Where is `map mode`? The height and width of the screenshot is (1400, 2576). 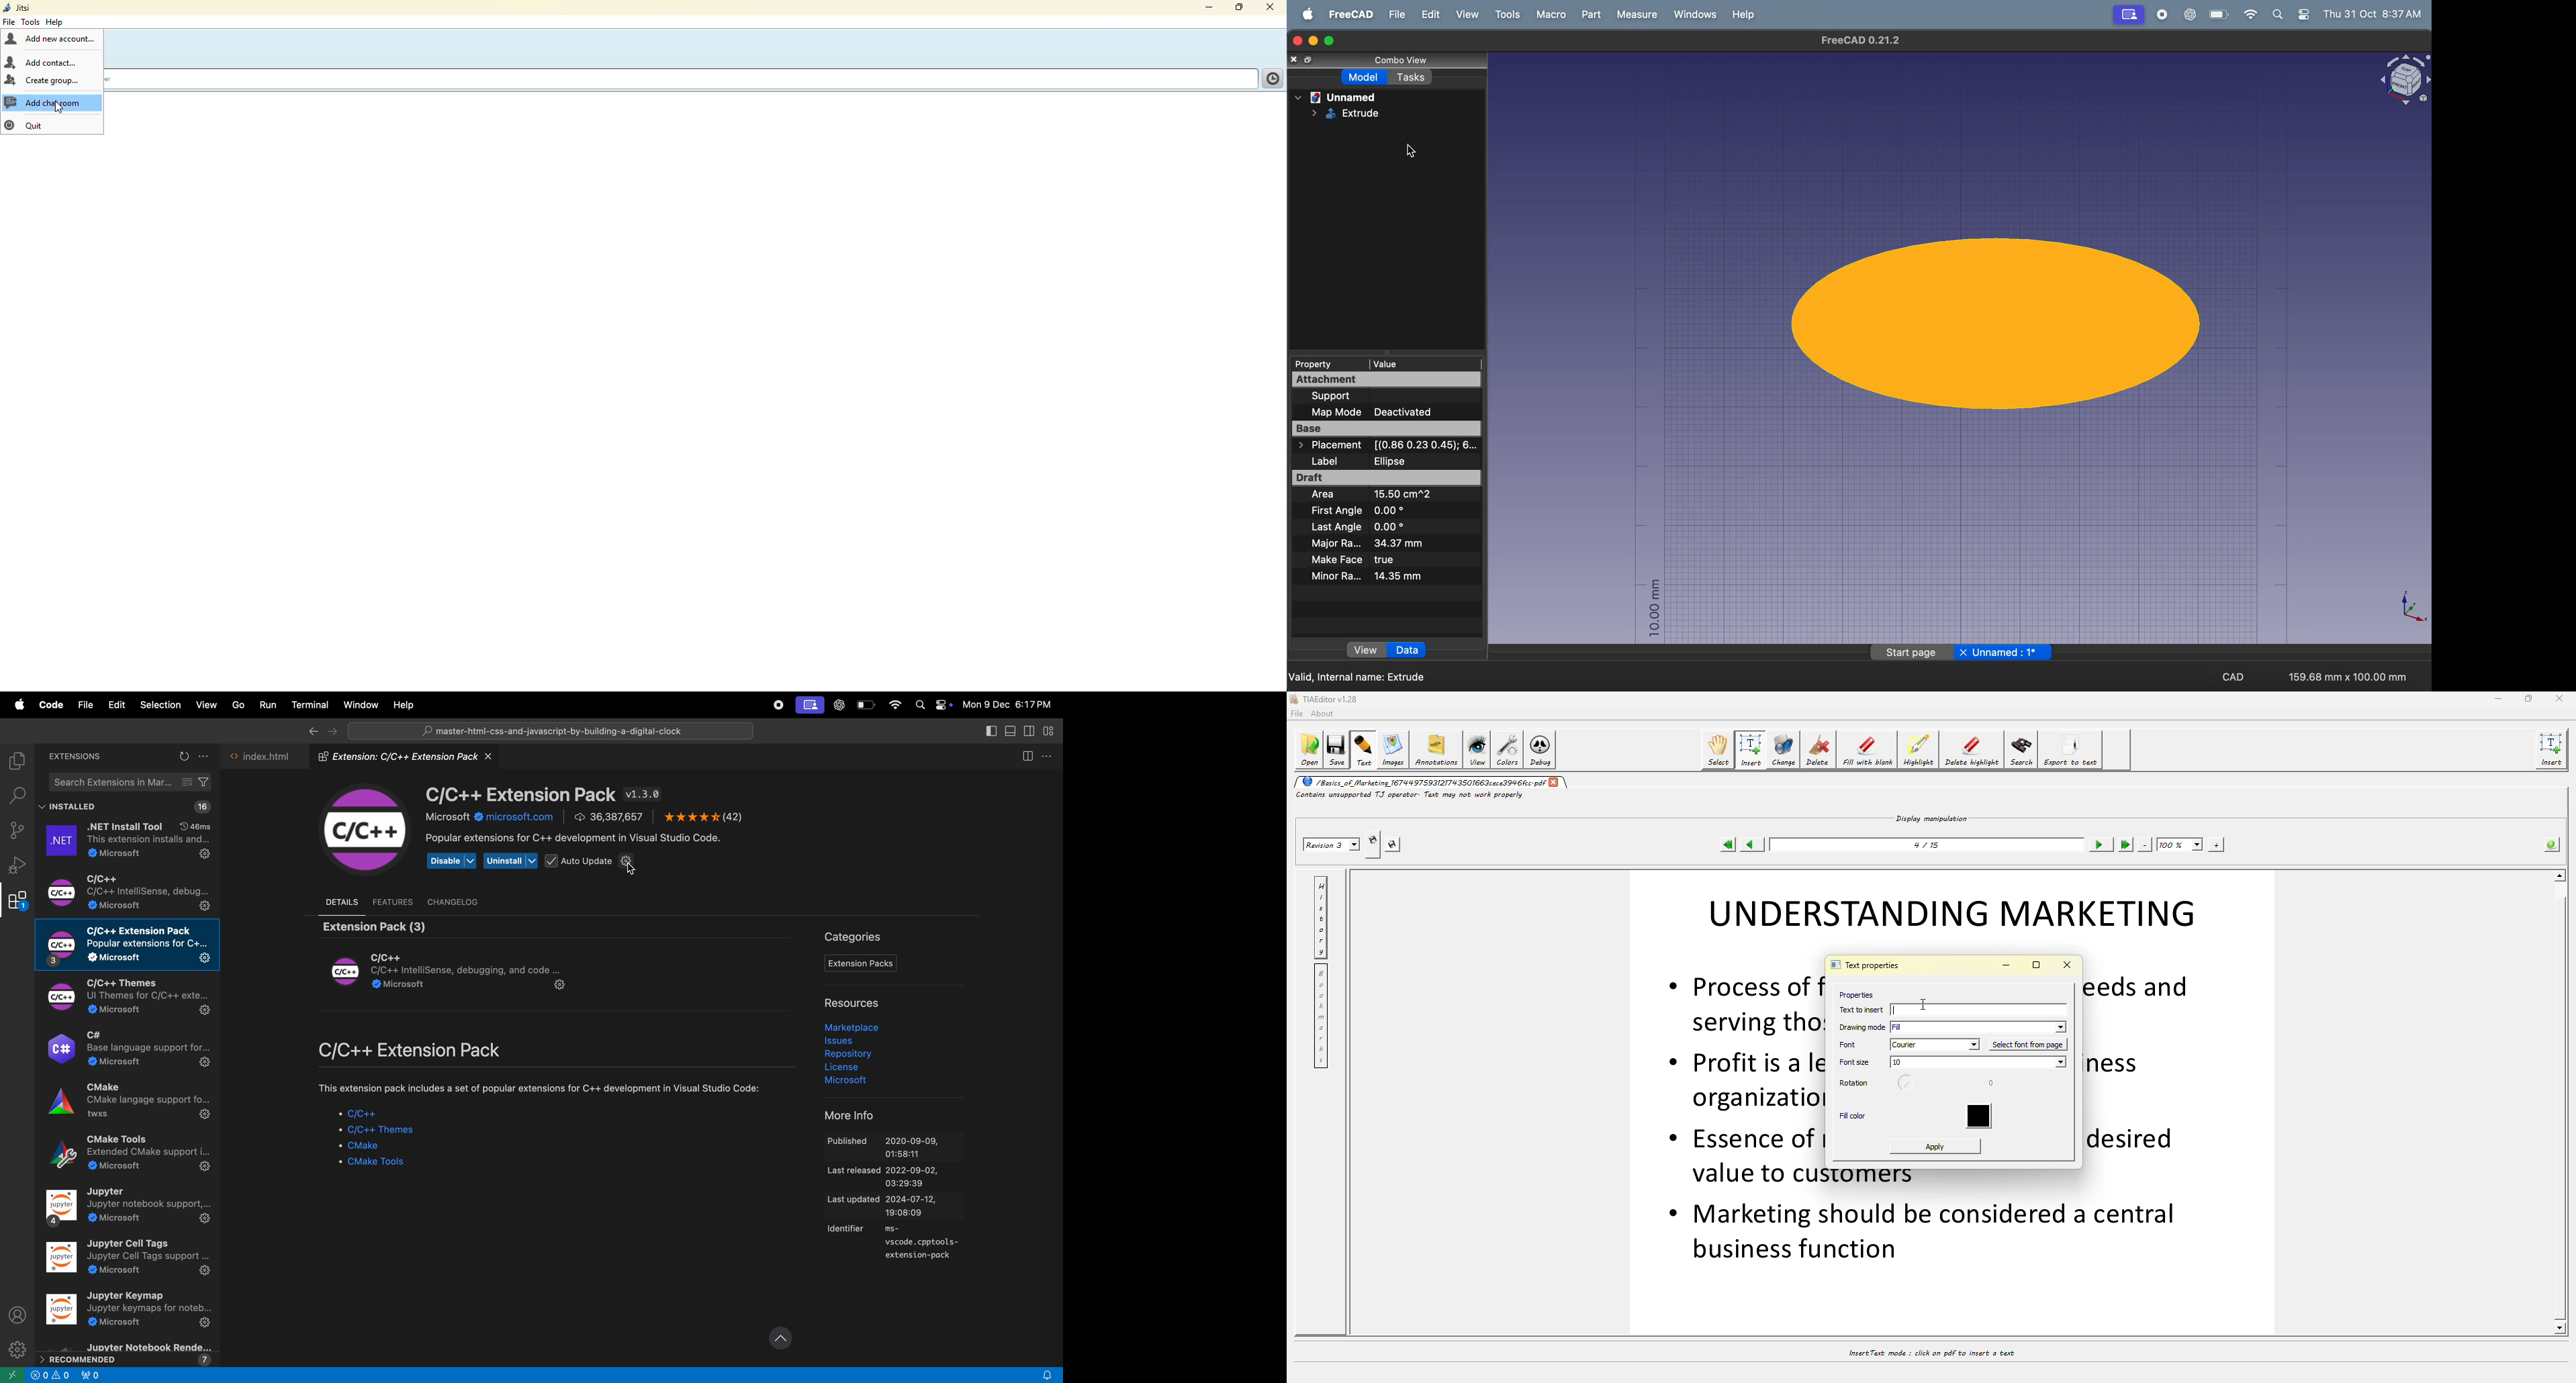
map mode is located at coordinates (1332, 412).